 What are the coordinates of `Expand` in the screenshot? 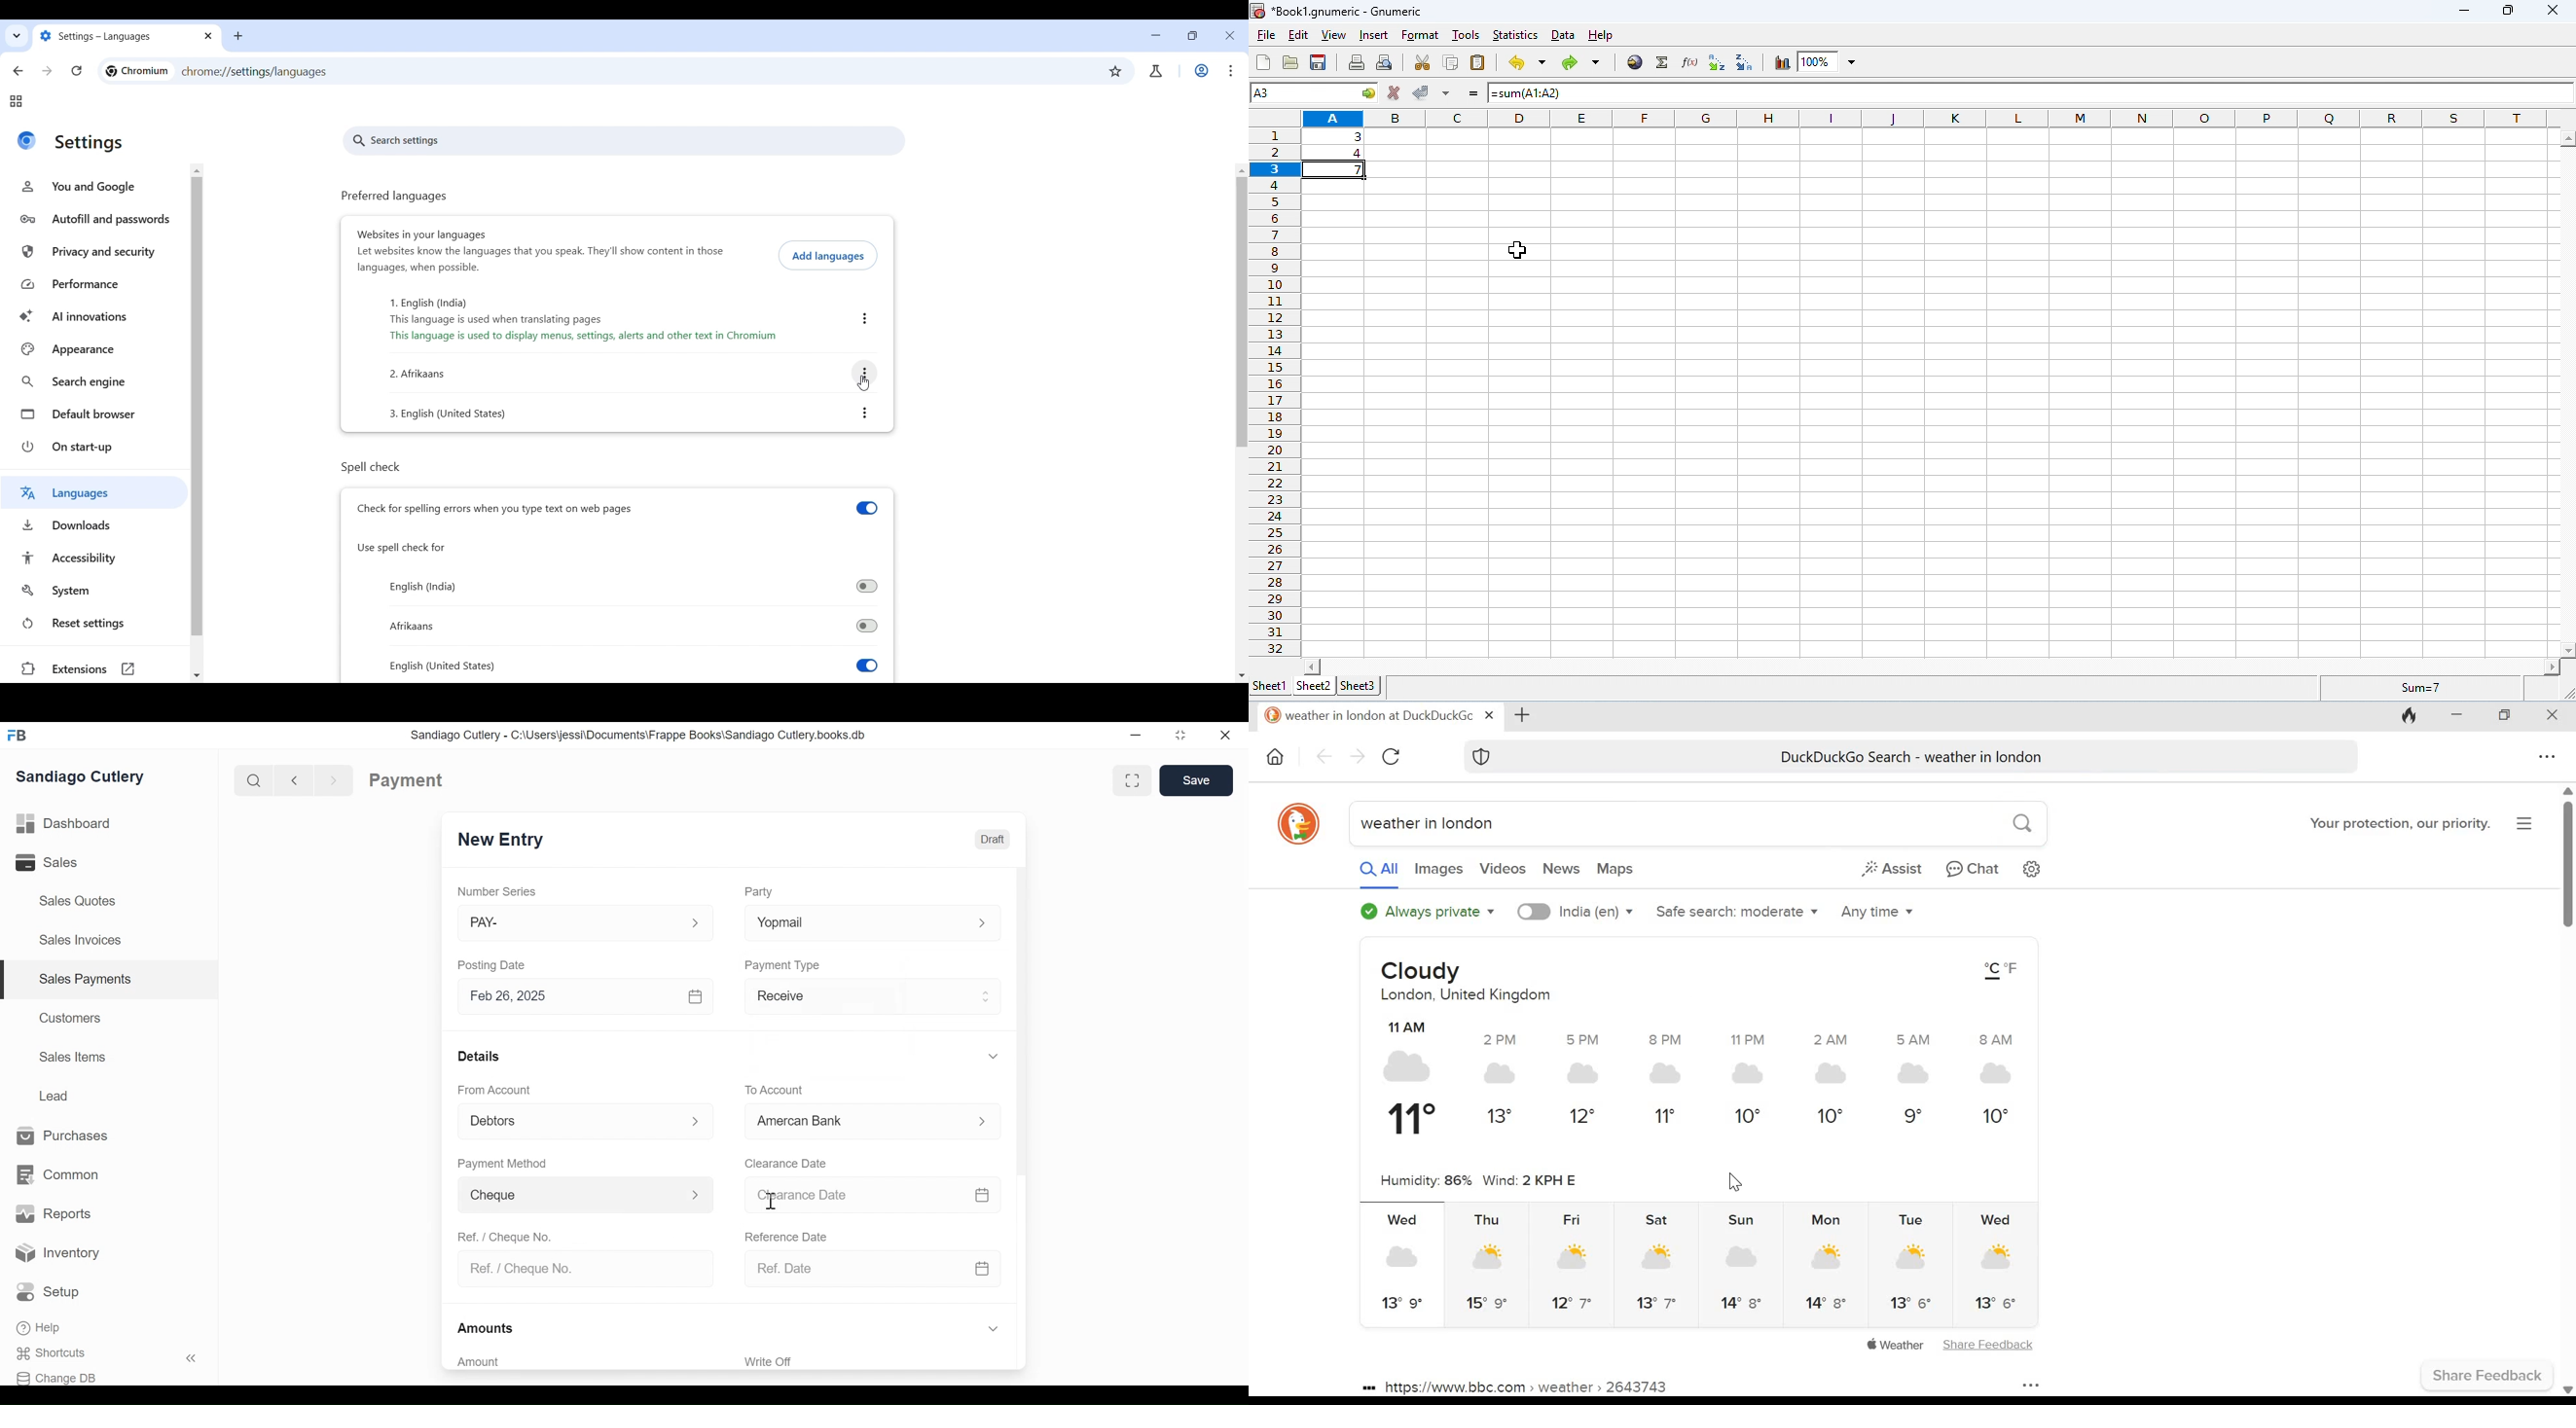 It's located at (695, 1194).